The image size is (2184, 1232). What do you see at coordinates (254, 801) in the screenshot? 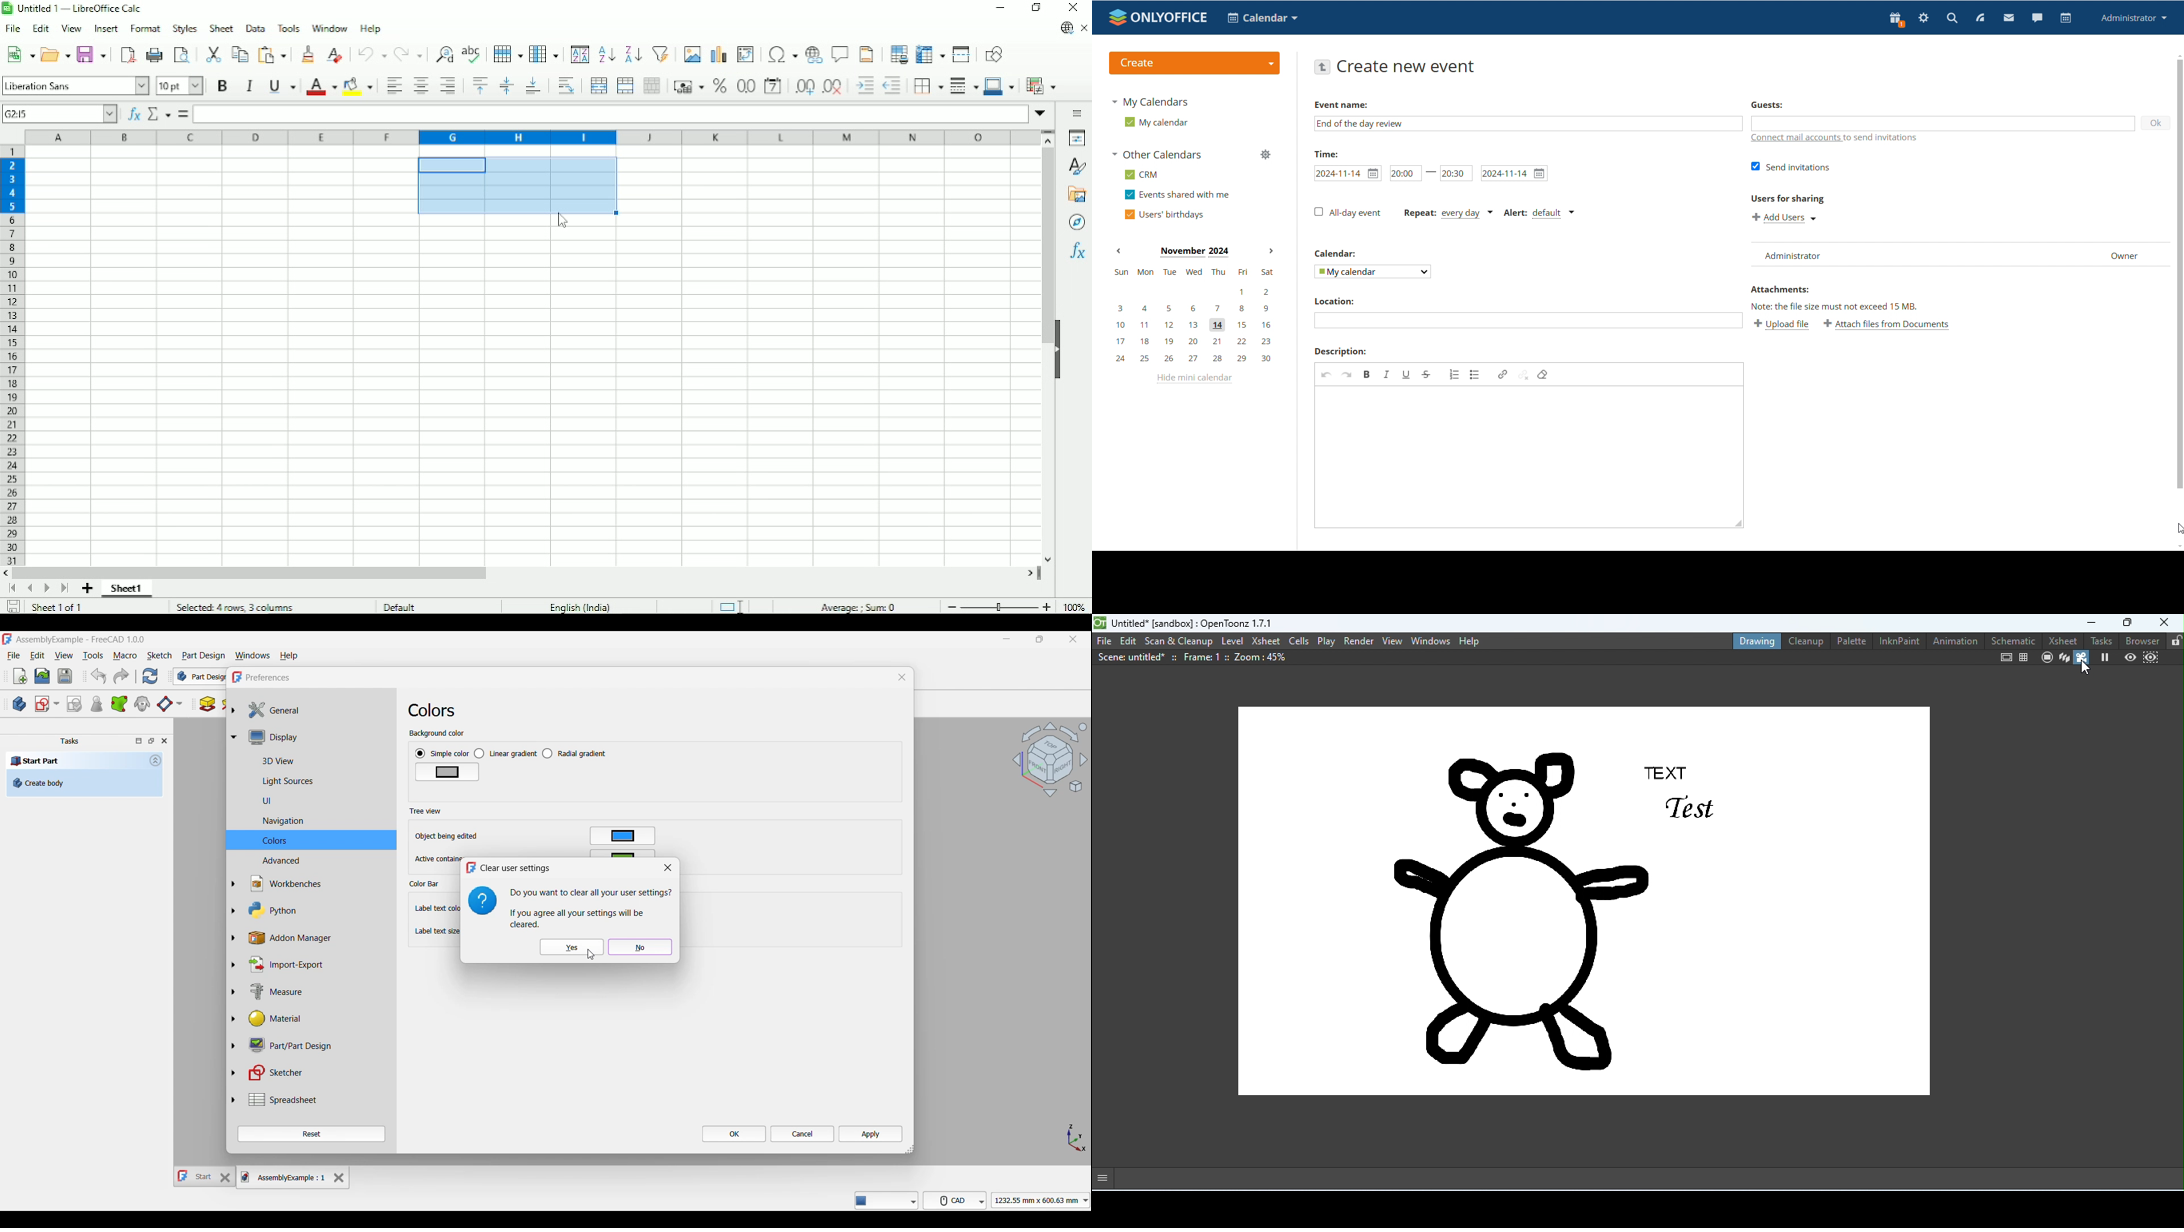
I see `UI` at bounding box center [254, 801].